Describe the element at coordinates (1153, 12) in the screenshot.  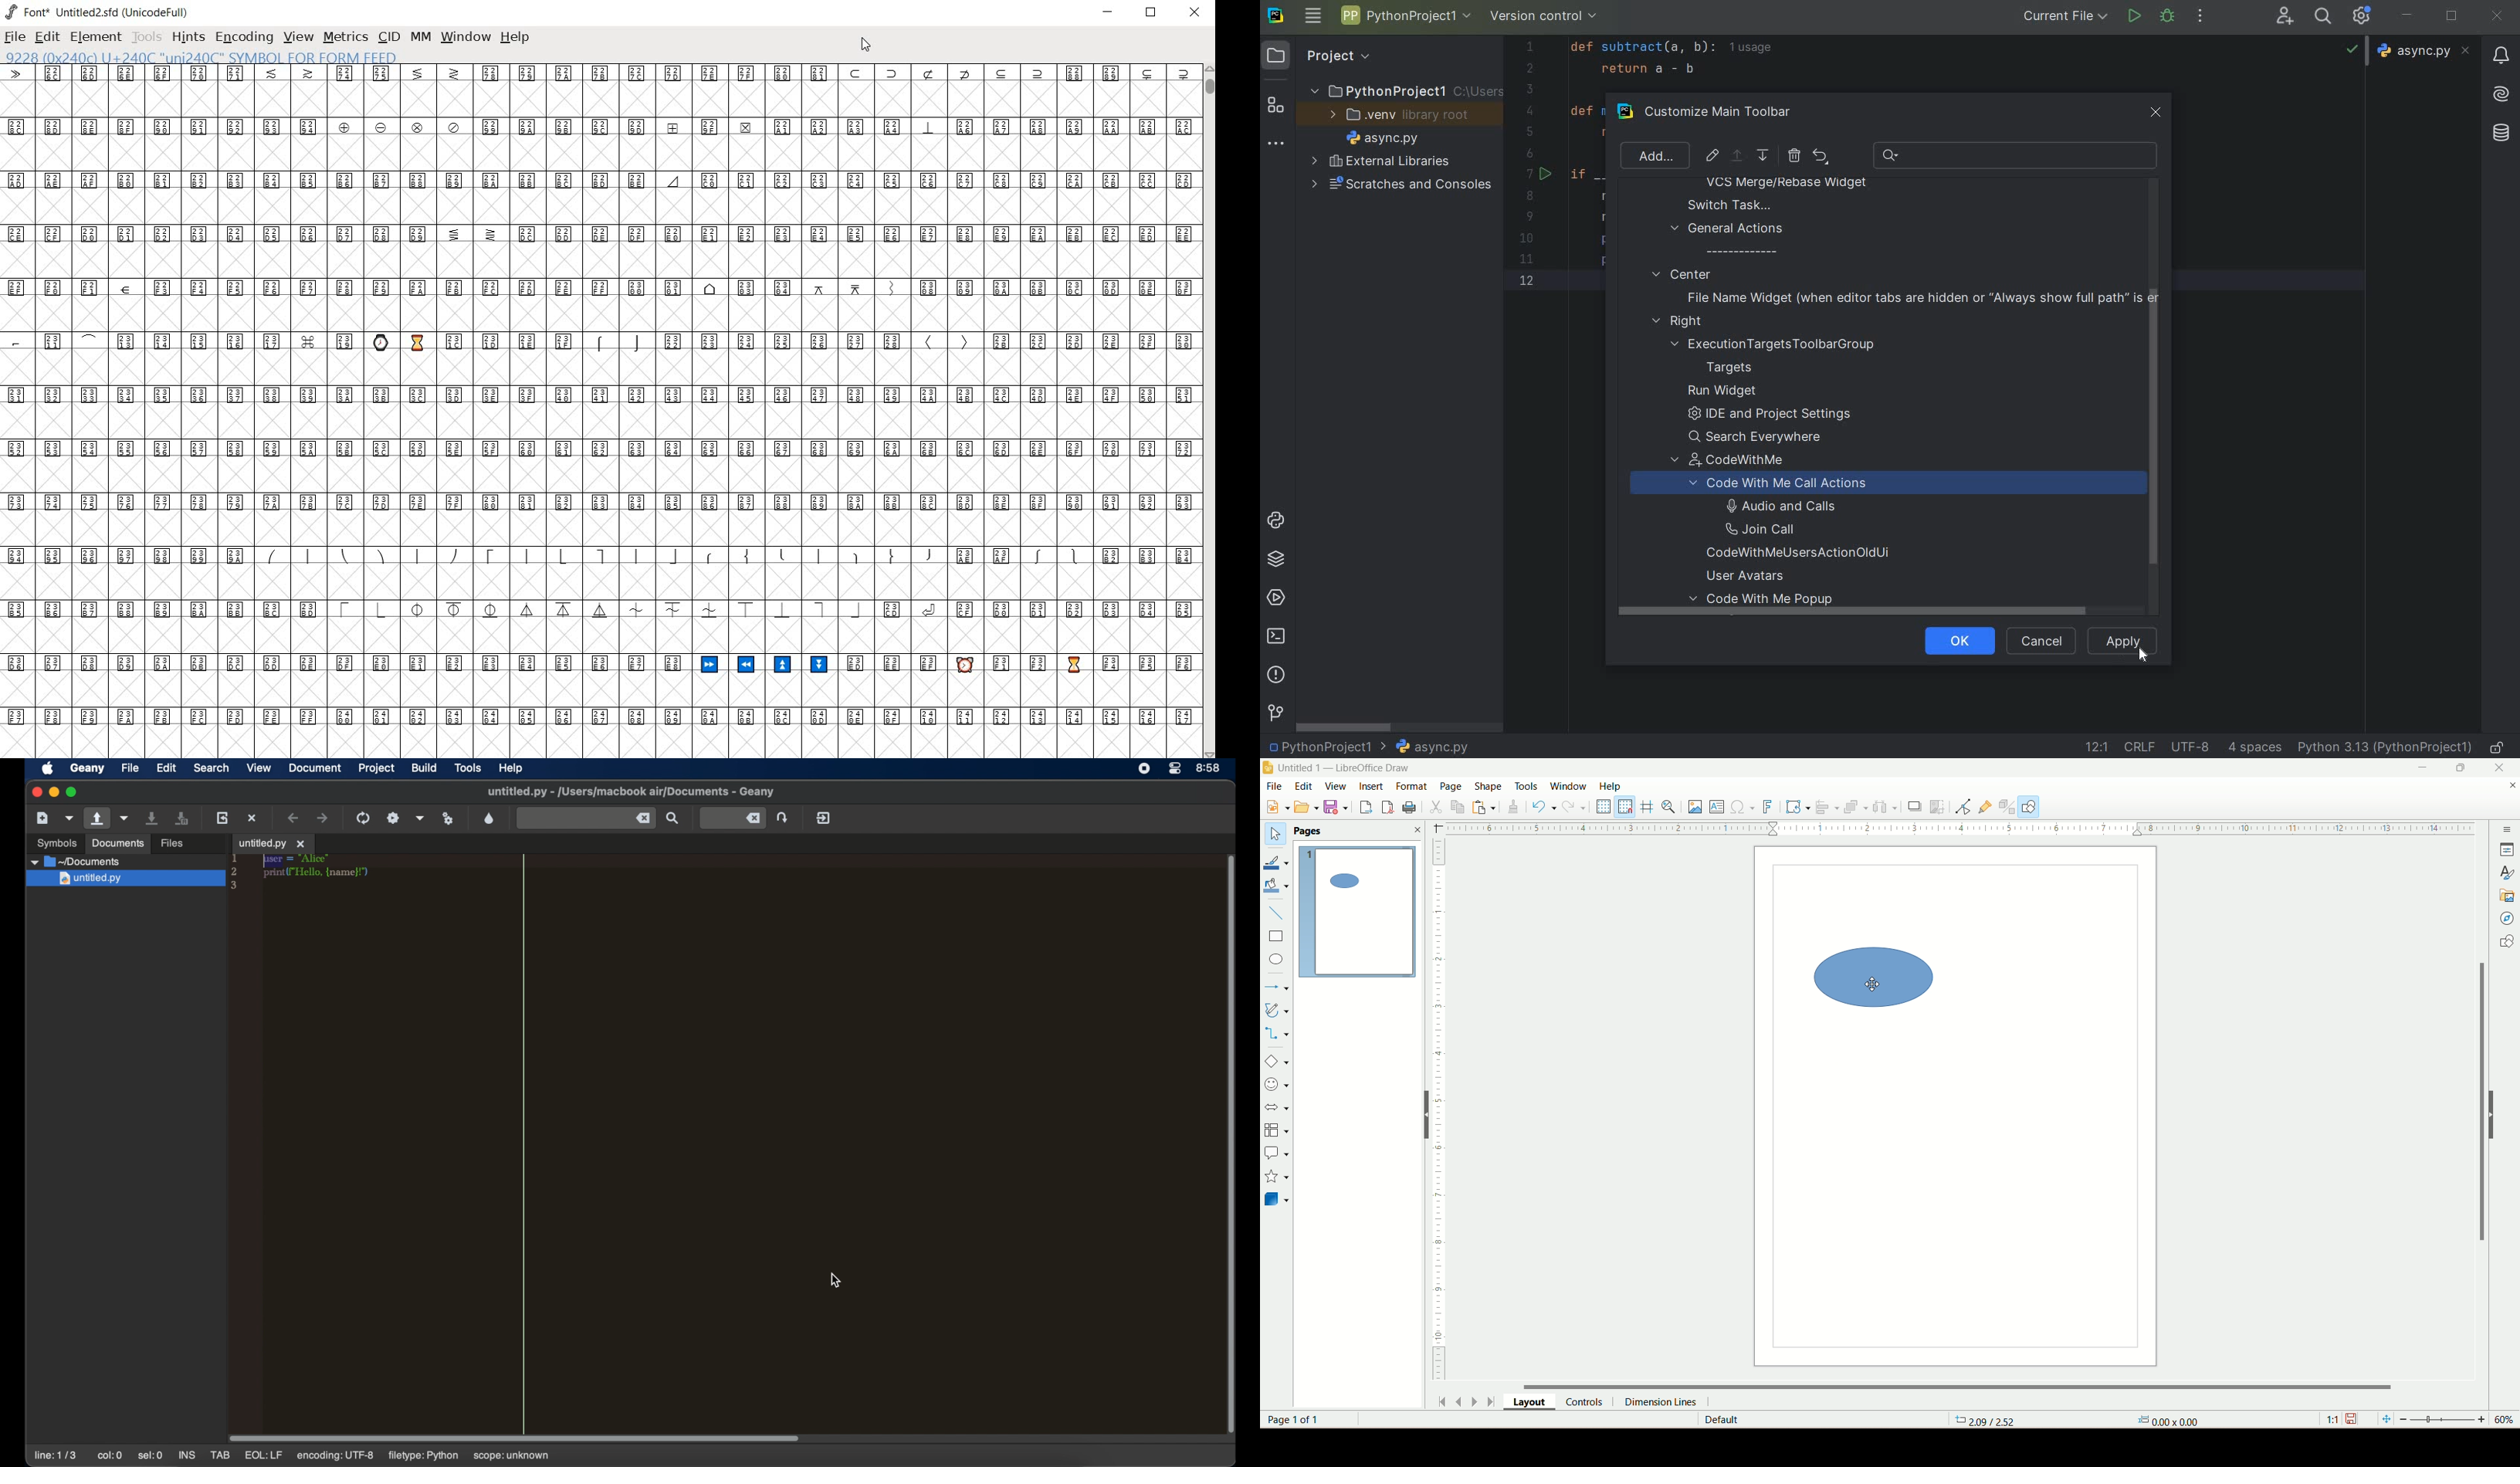
I see `restore` at that location.